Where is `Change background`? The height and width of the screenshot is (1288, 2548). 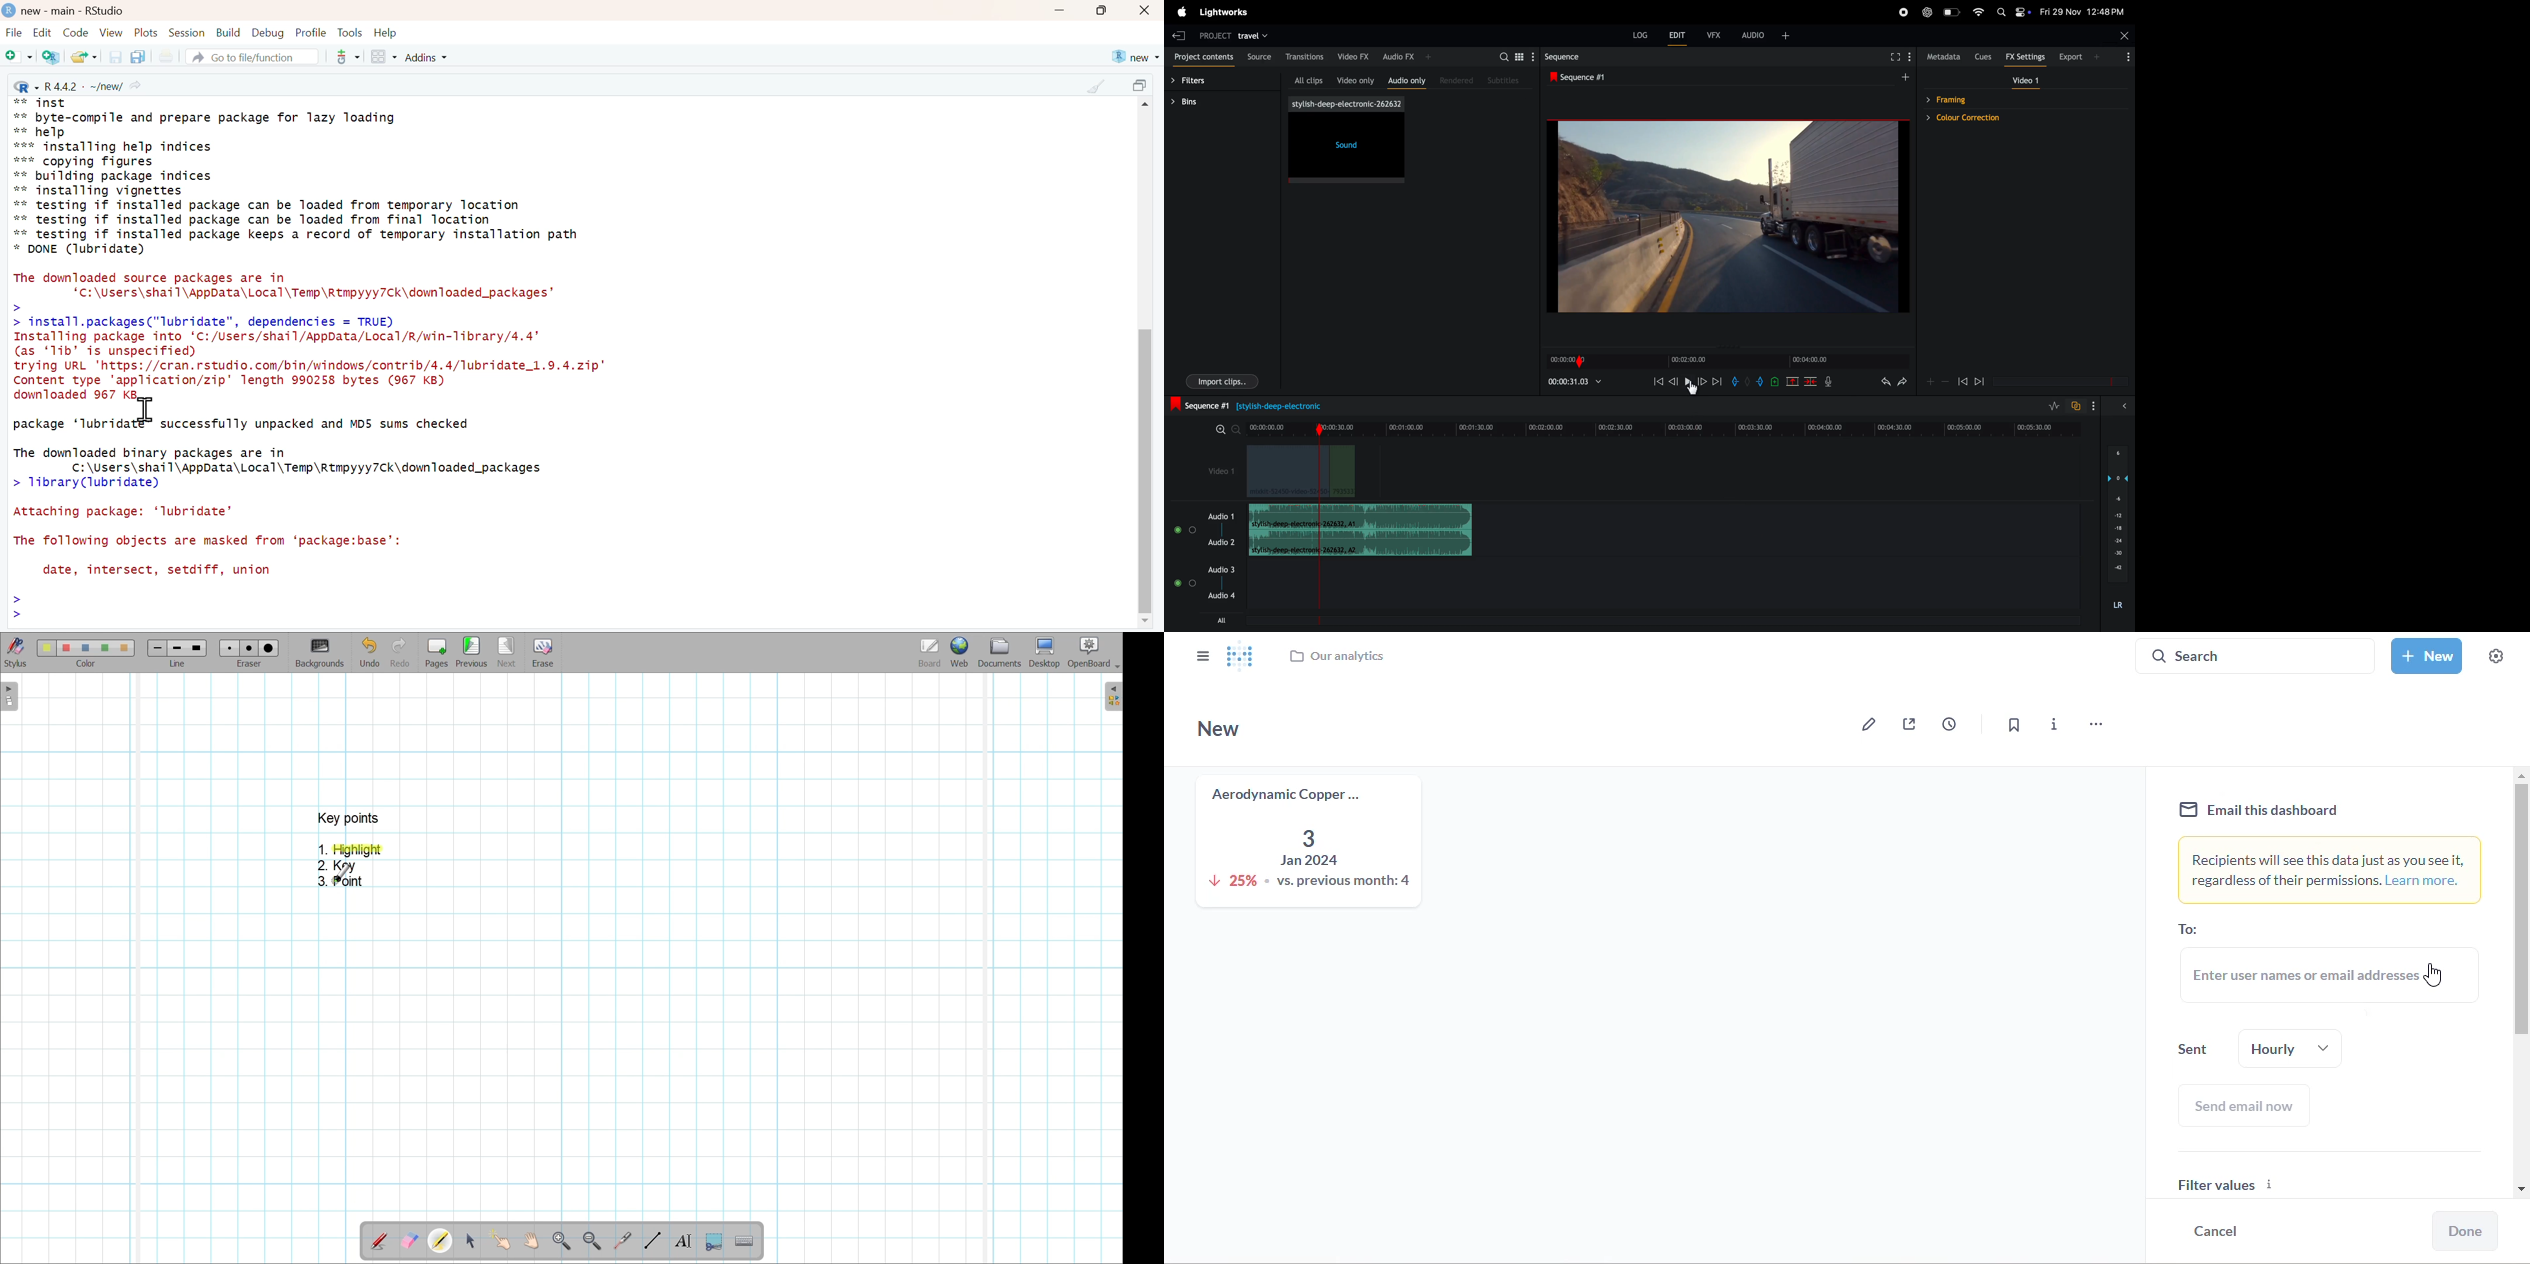
Change background is located at coordinates (320, 652).